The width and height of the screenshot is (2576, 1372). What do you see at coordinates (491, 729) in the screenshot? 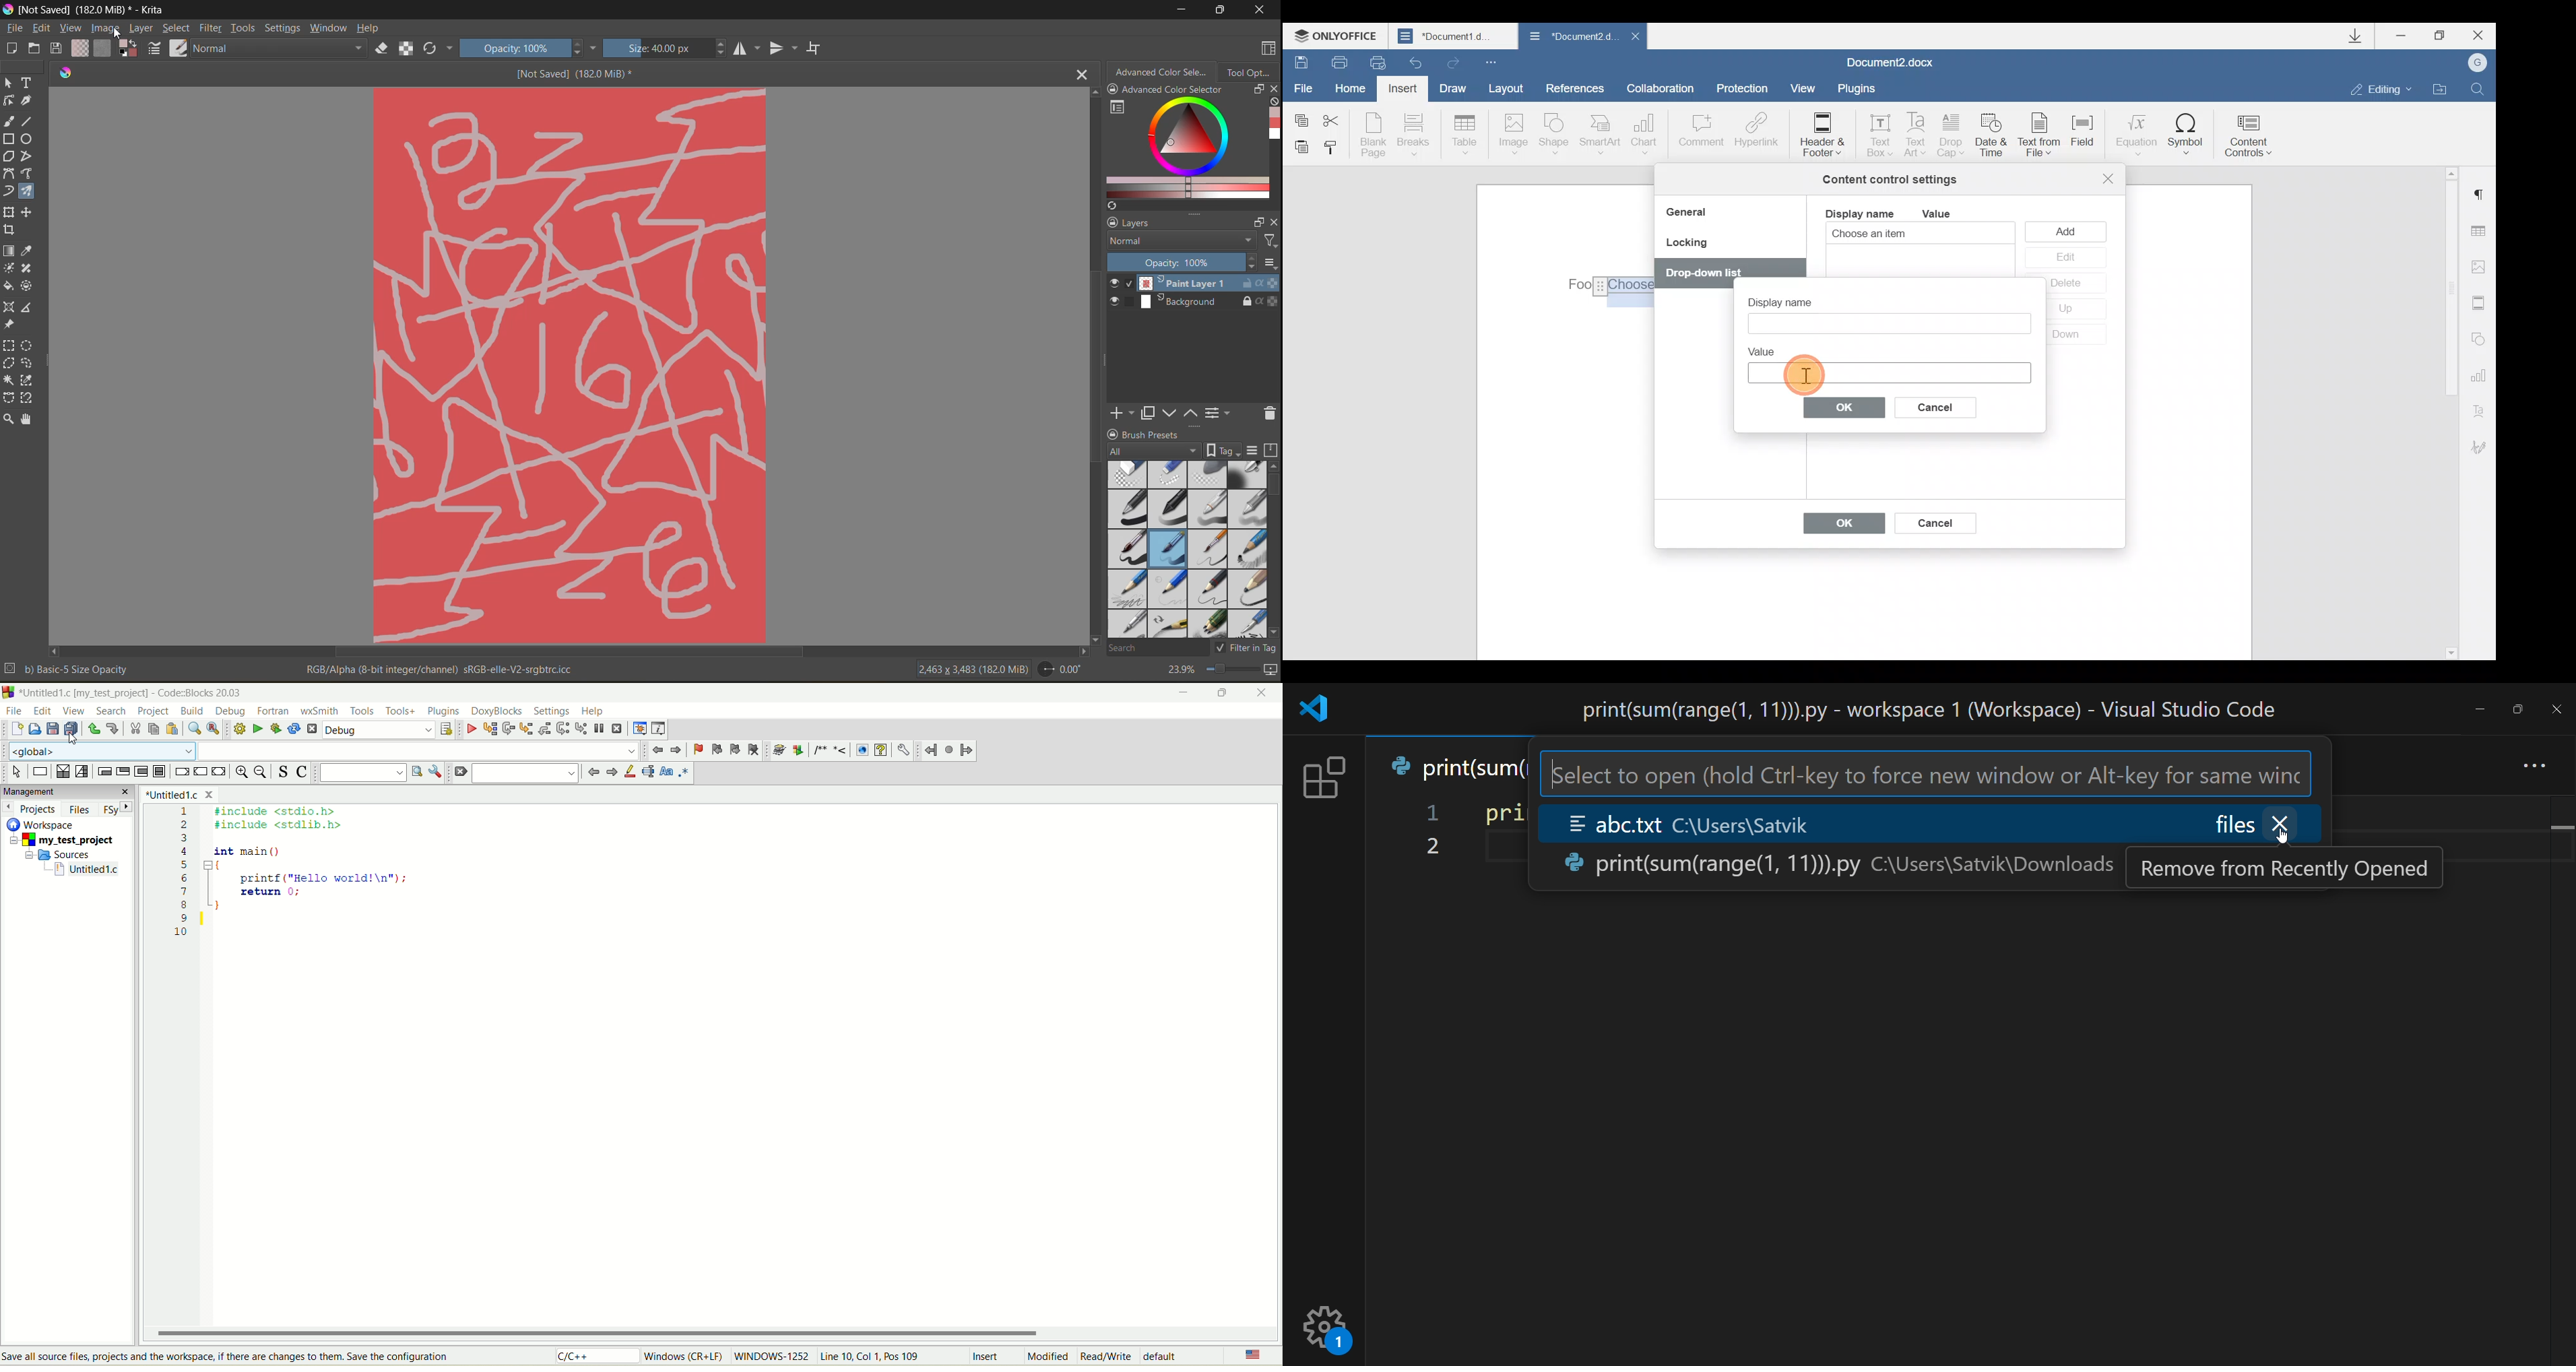
I see `run to cursor` at bounding box center [491, 729].